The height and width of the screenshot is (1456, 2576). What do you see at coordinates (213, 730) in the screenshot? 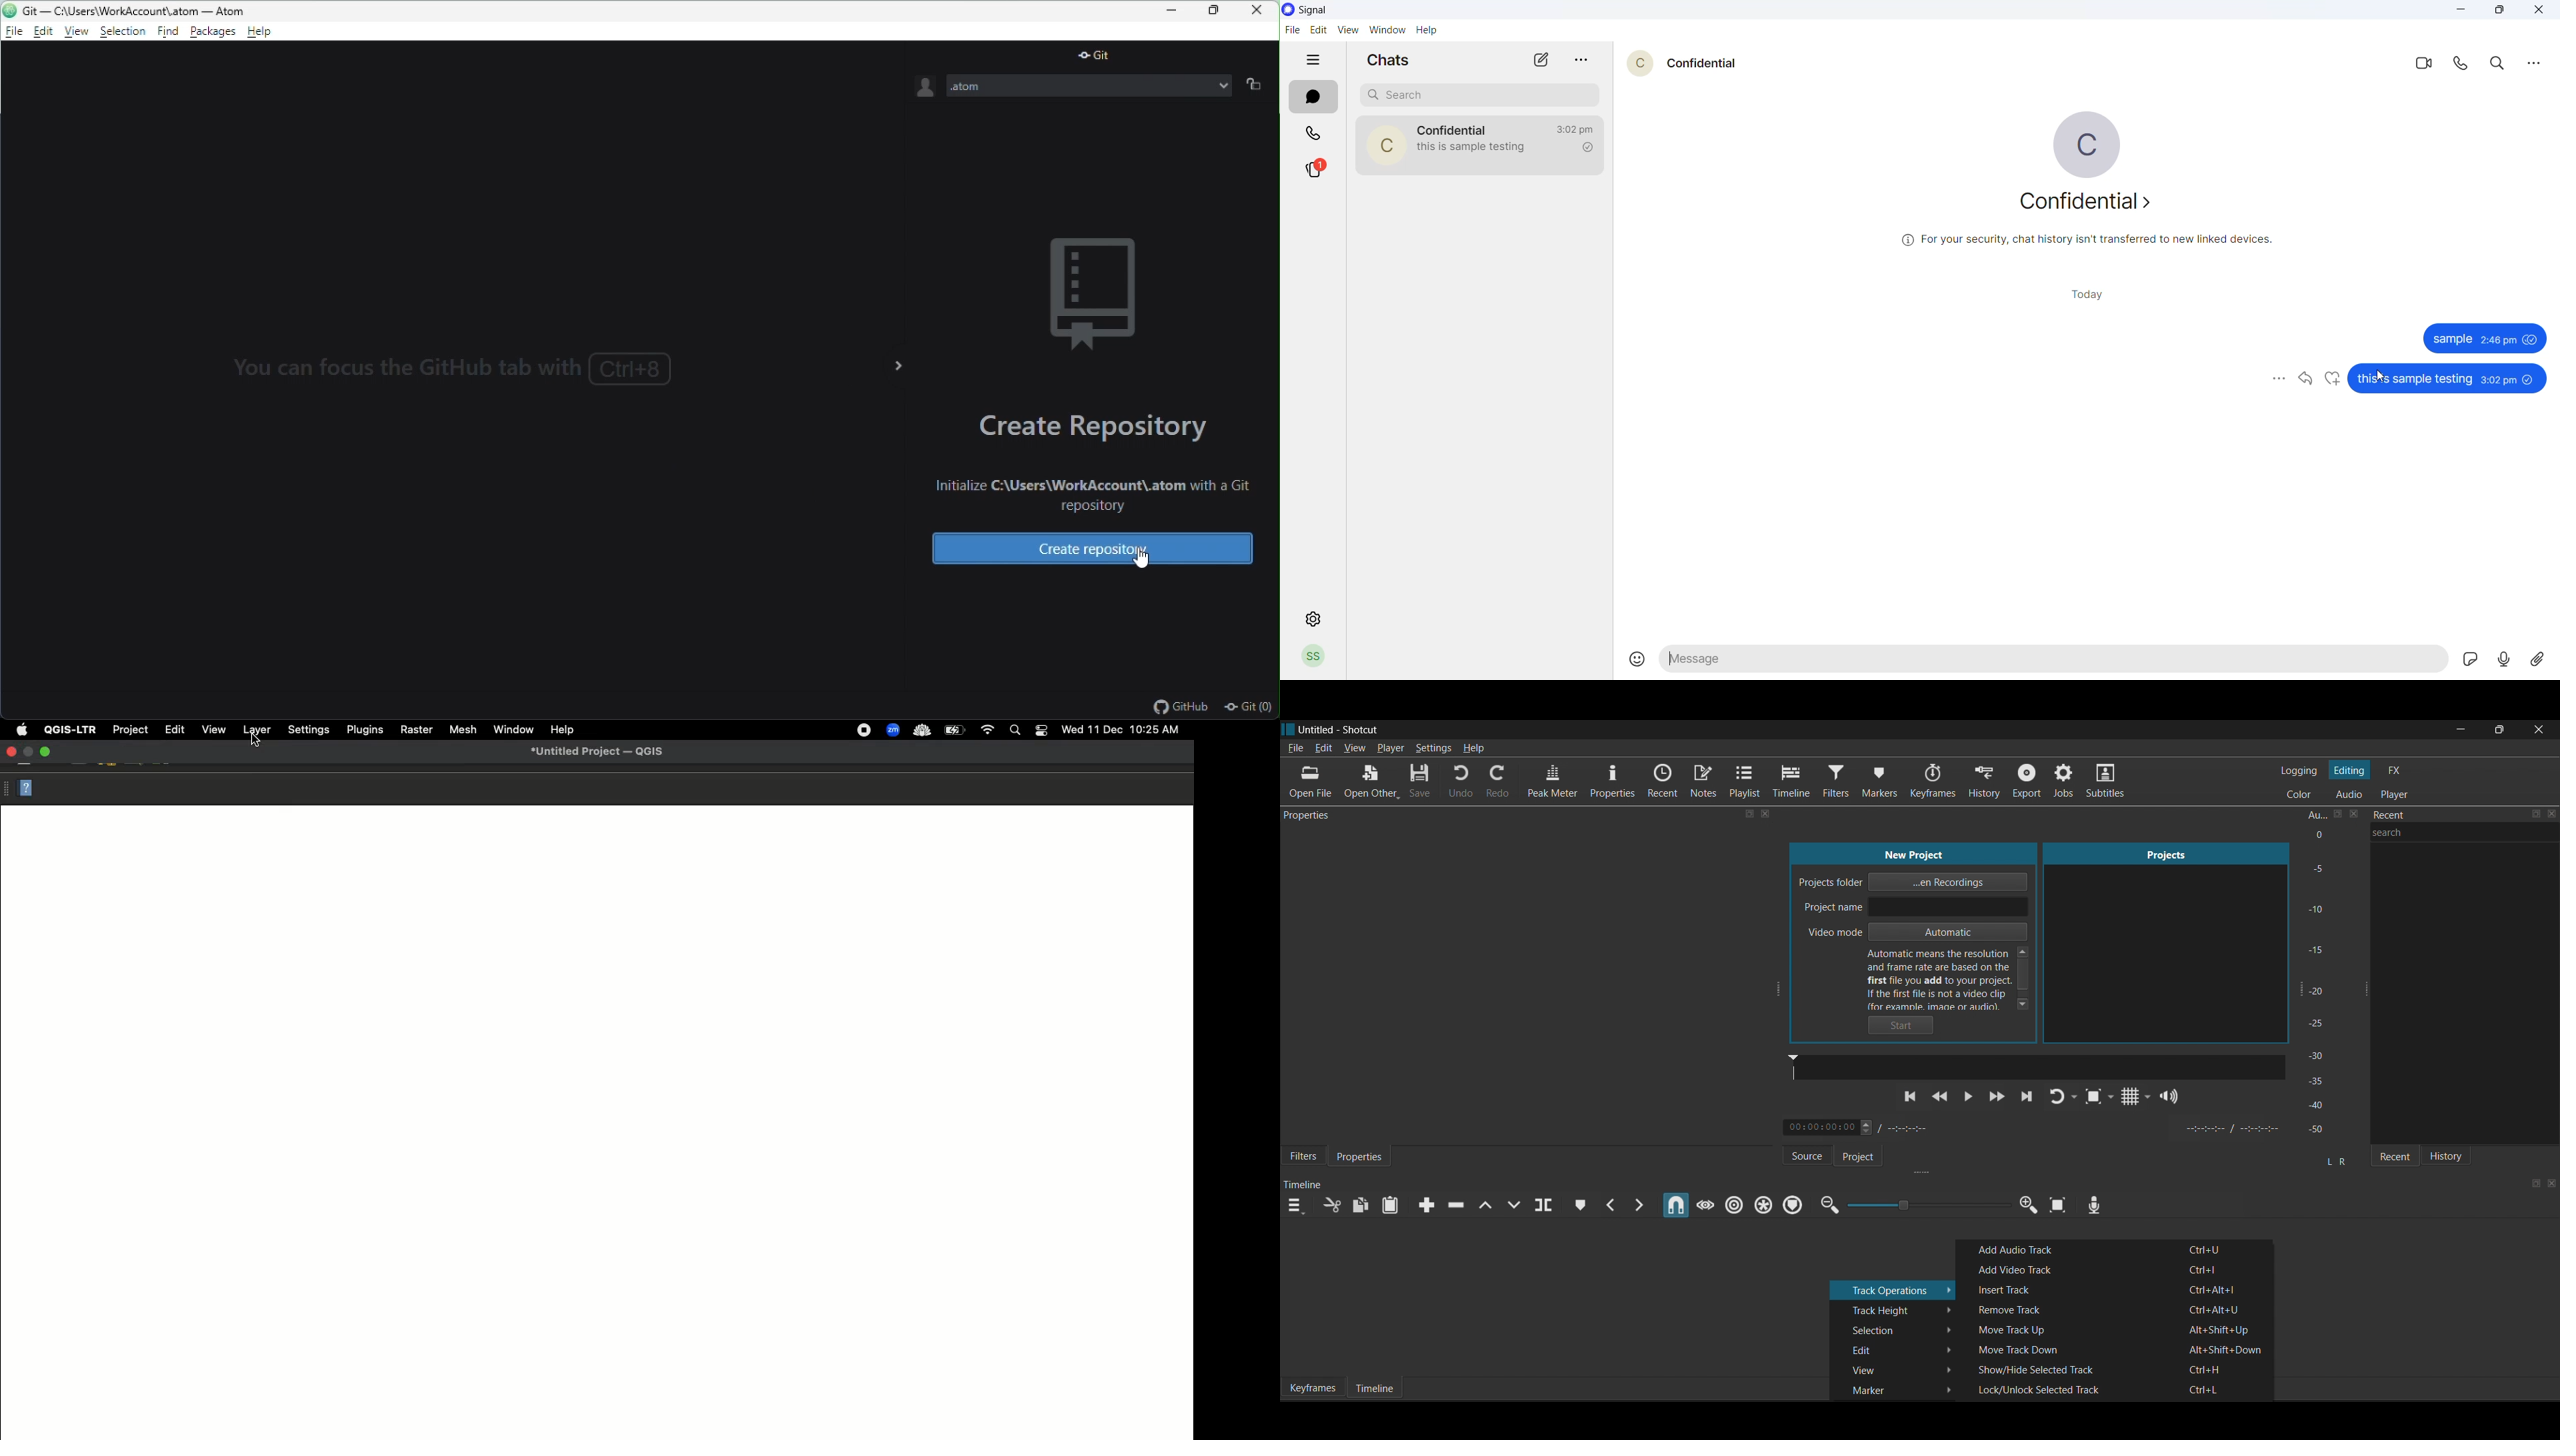
I see `View` at bounding box center [213, 730].